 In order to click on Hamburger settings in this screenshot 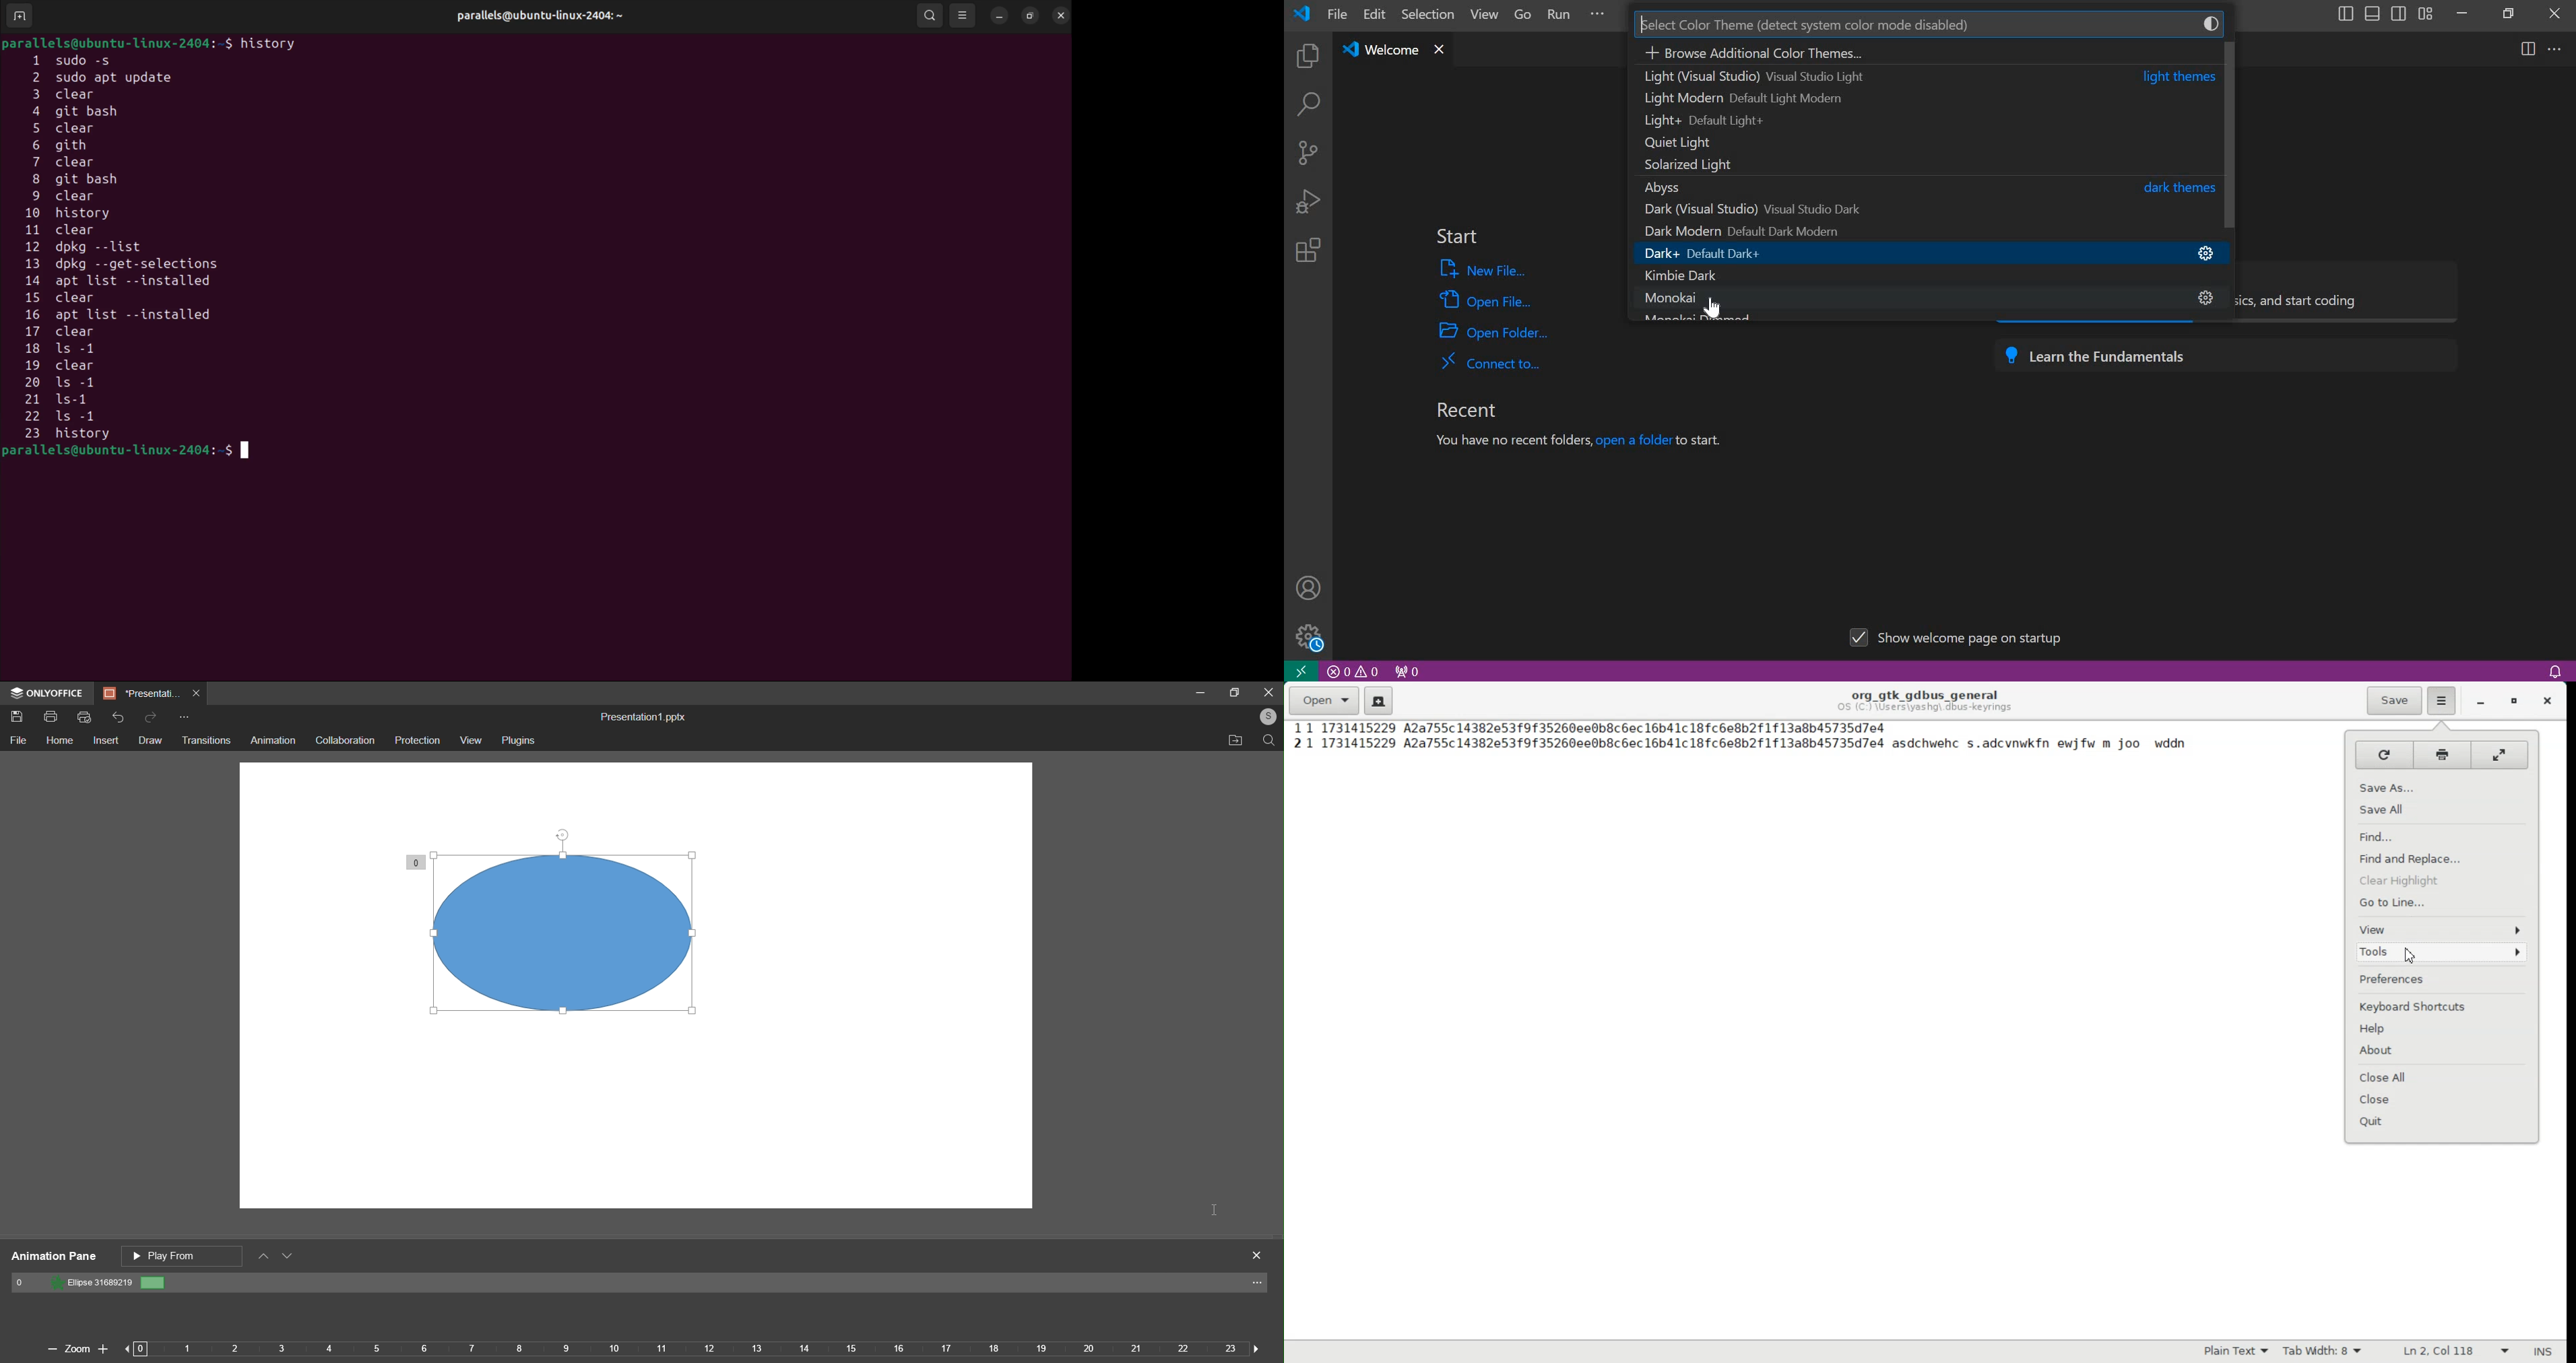, I will do `click(2443, 701)`.